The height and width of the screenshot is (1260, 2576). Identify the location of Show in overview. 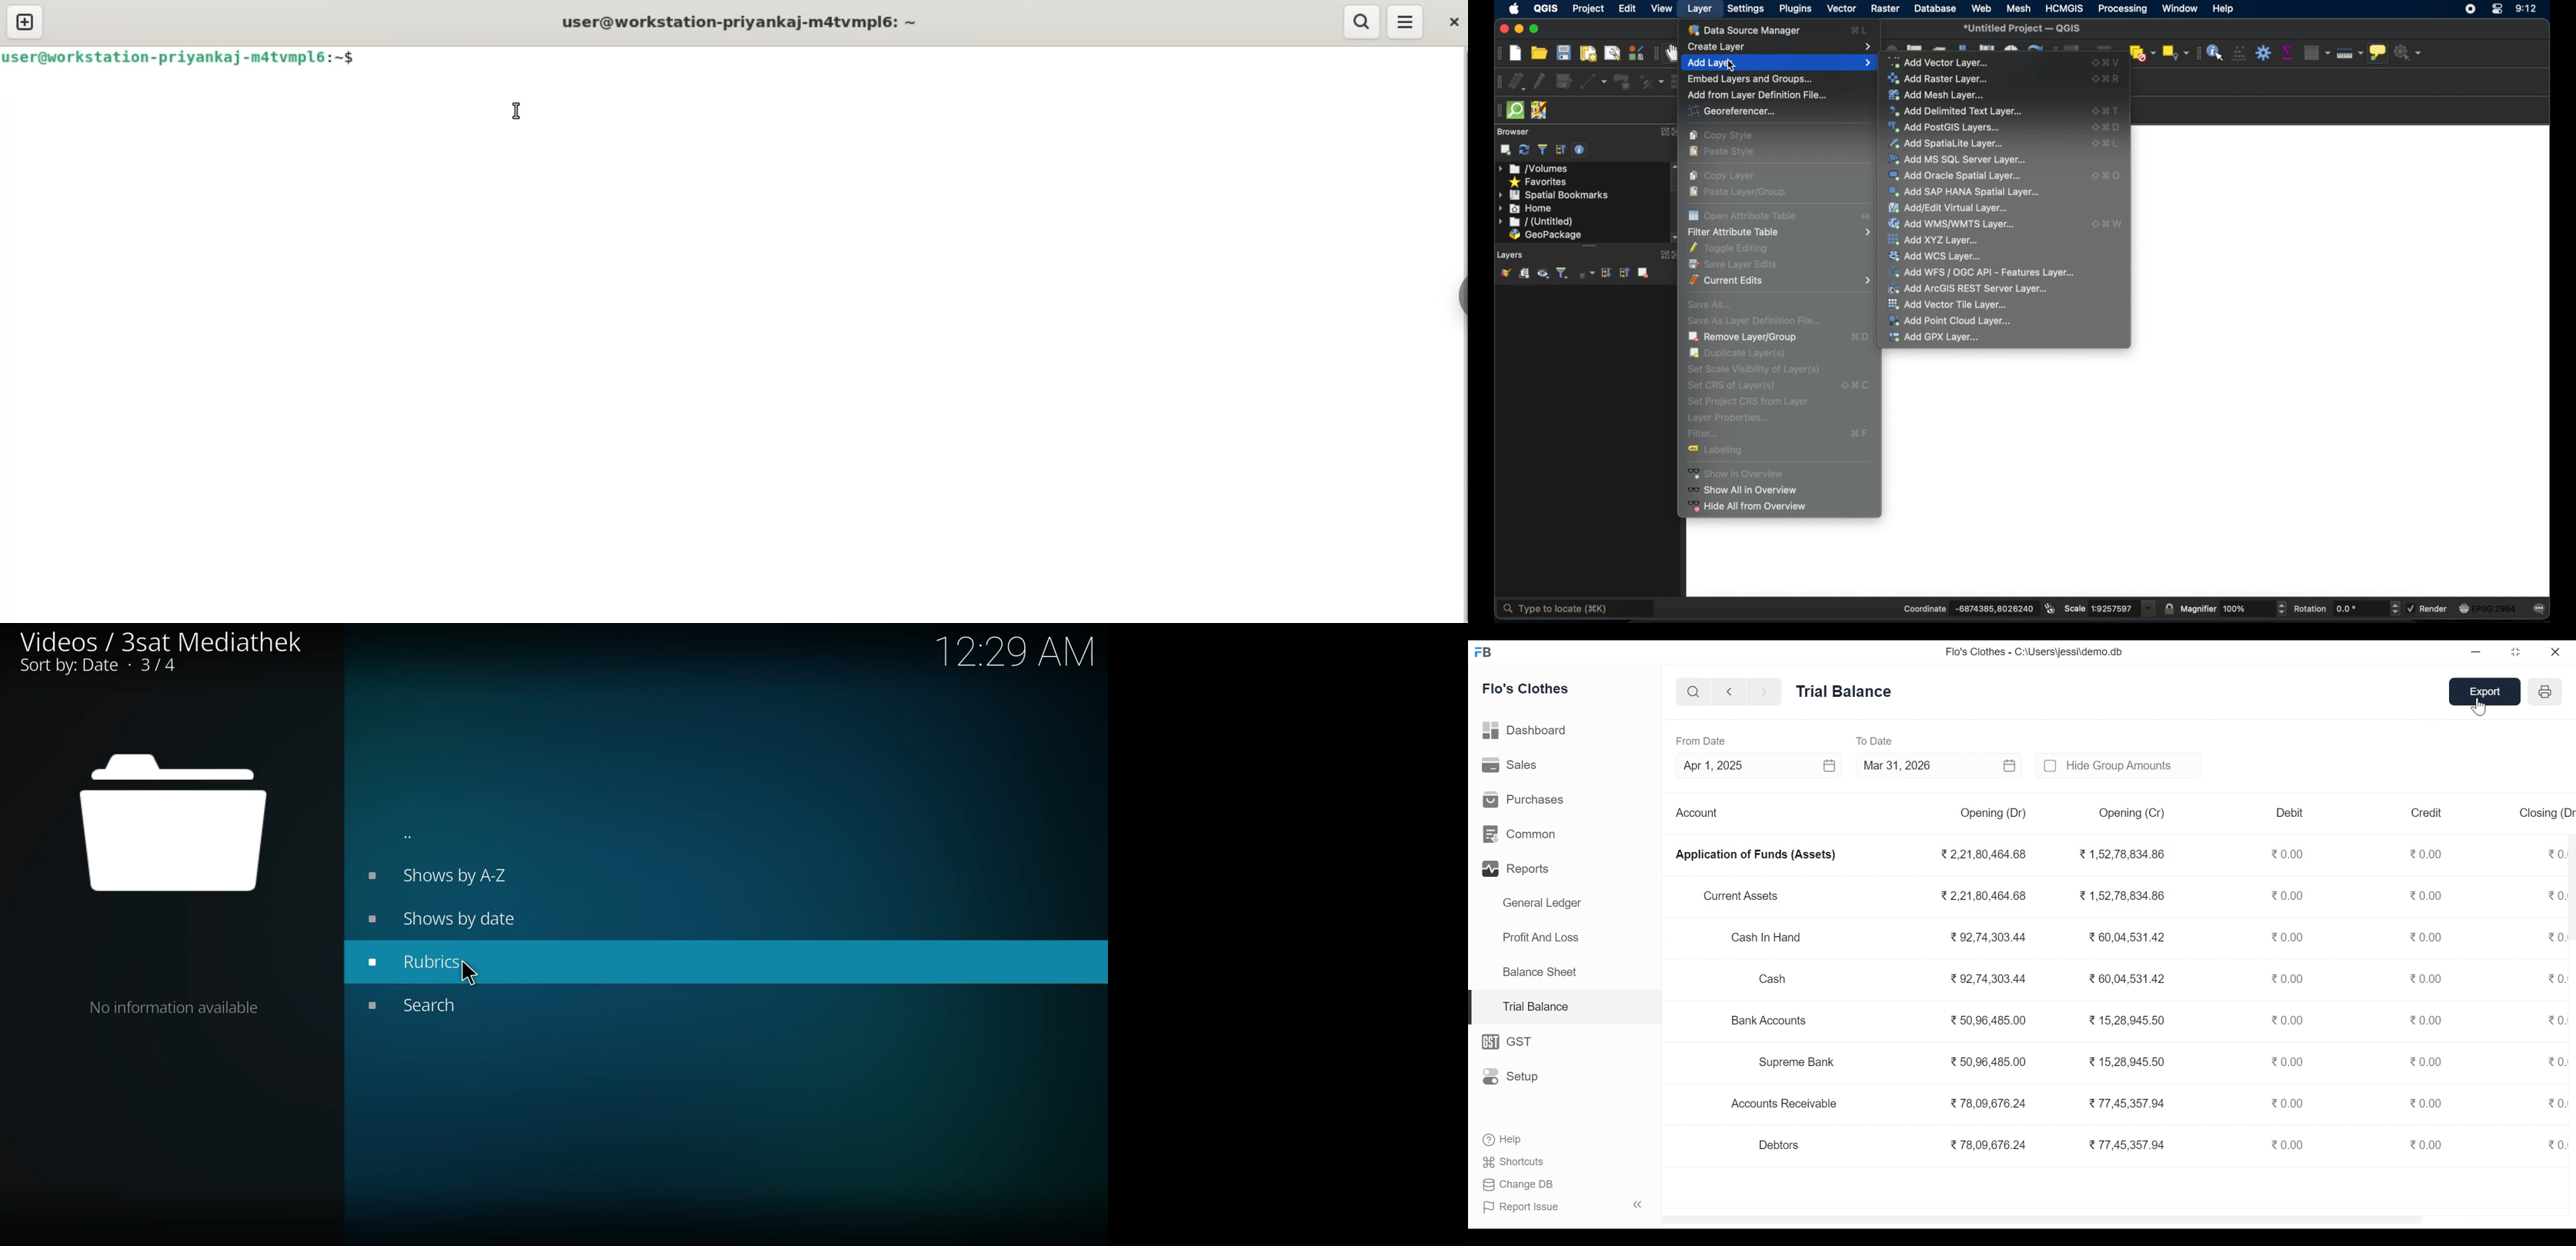
(1776, 473).